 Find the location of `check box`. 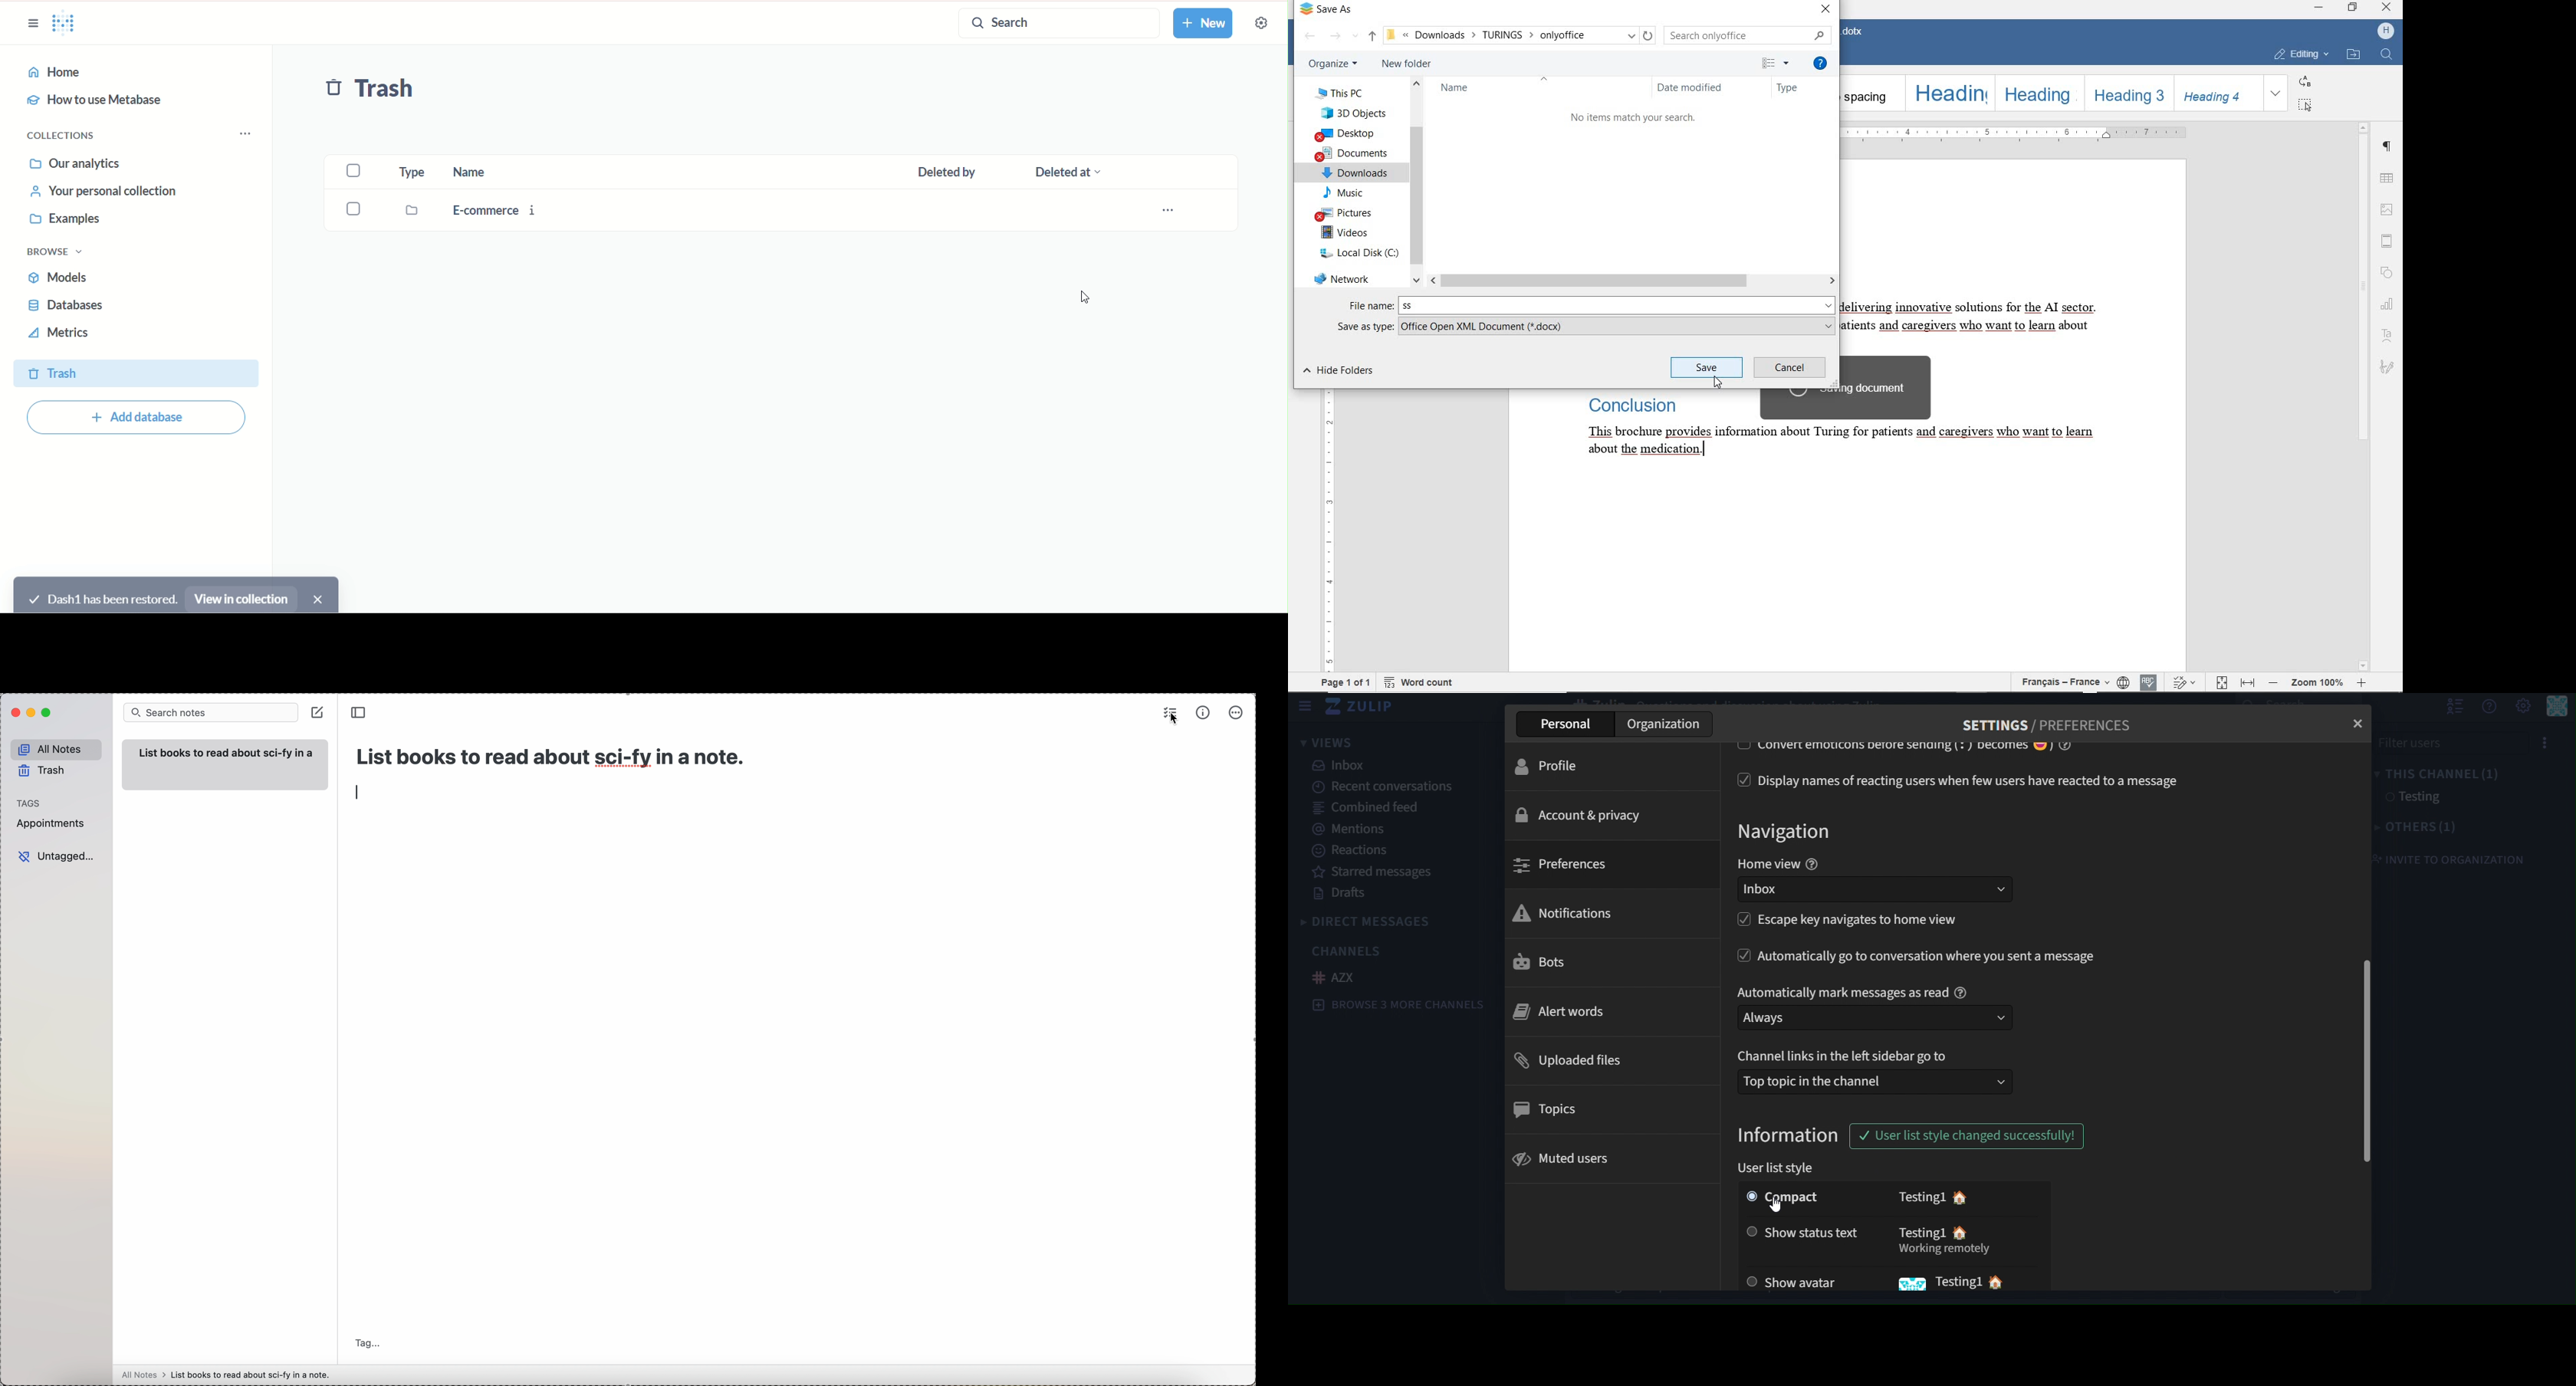

check box is located at coordinates (1740, 780).